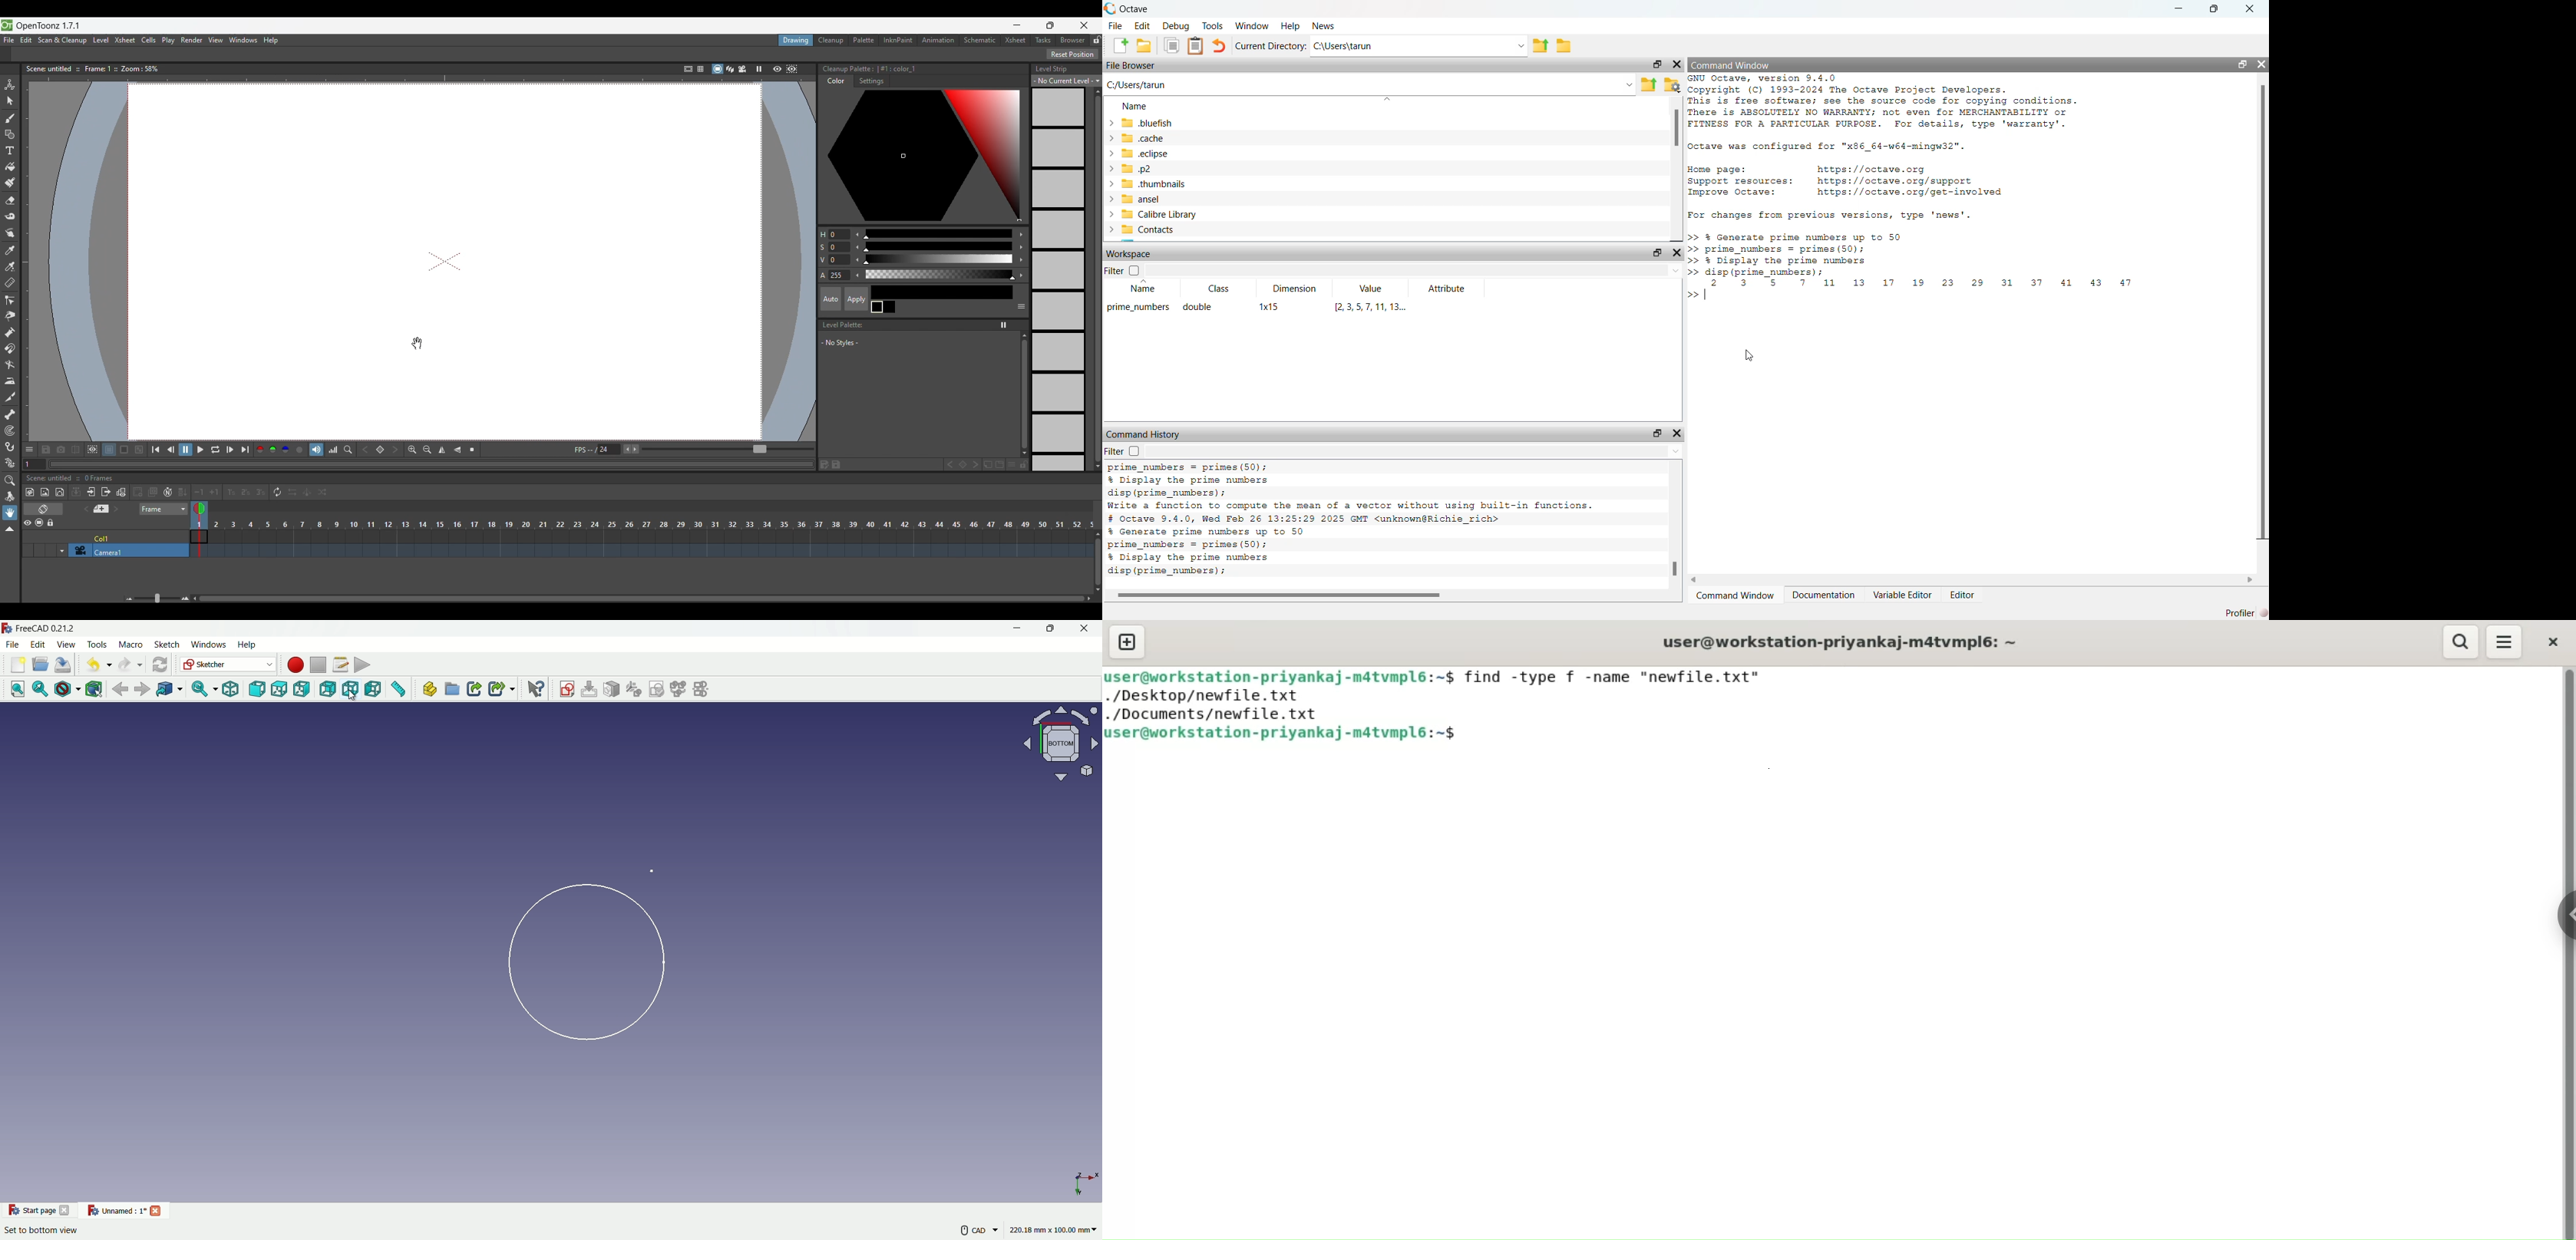 This screenshot has height=1260, width=2576. I want to click on Help, so click(271, 41).